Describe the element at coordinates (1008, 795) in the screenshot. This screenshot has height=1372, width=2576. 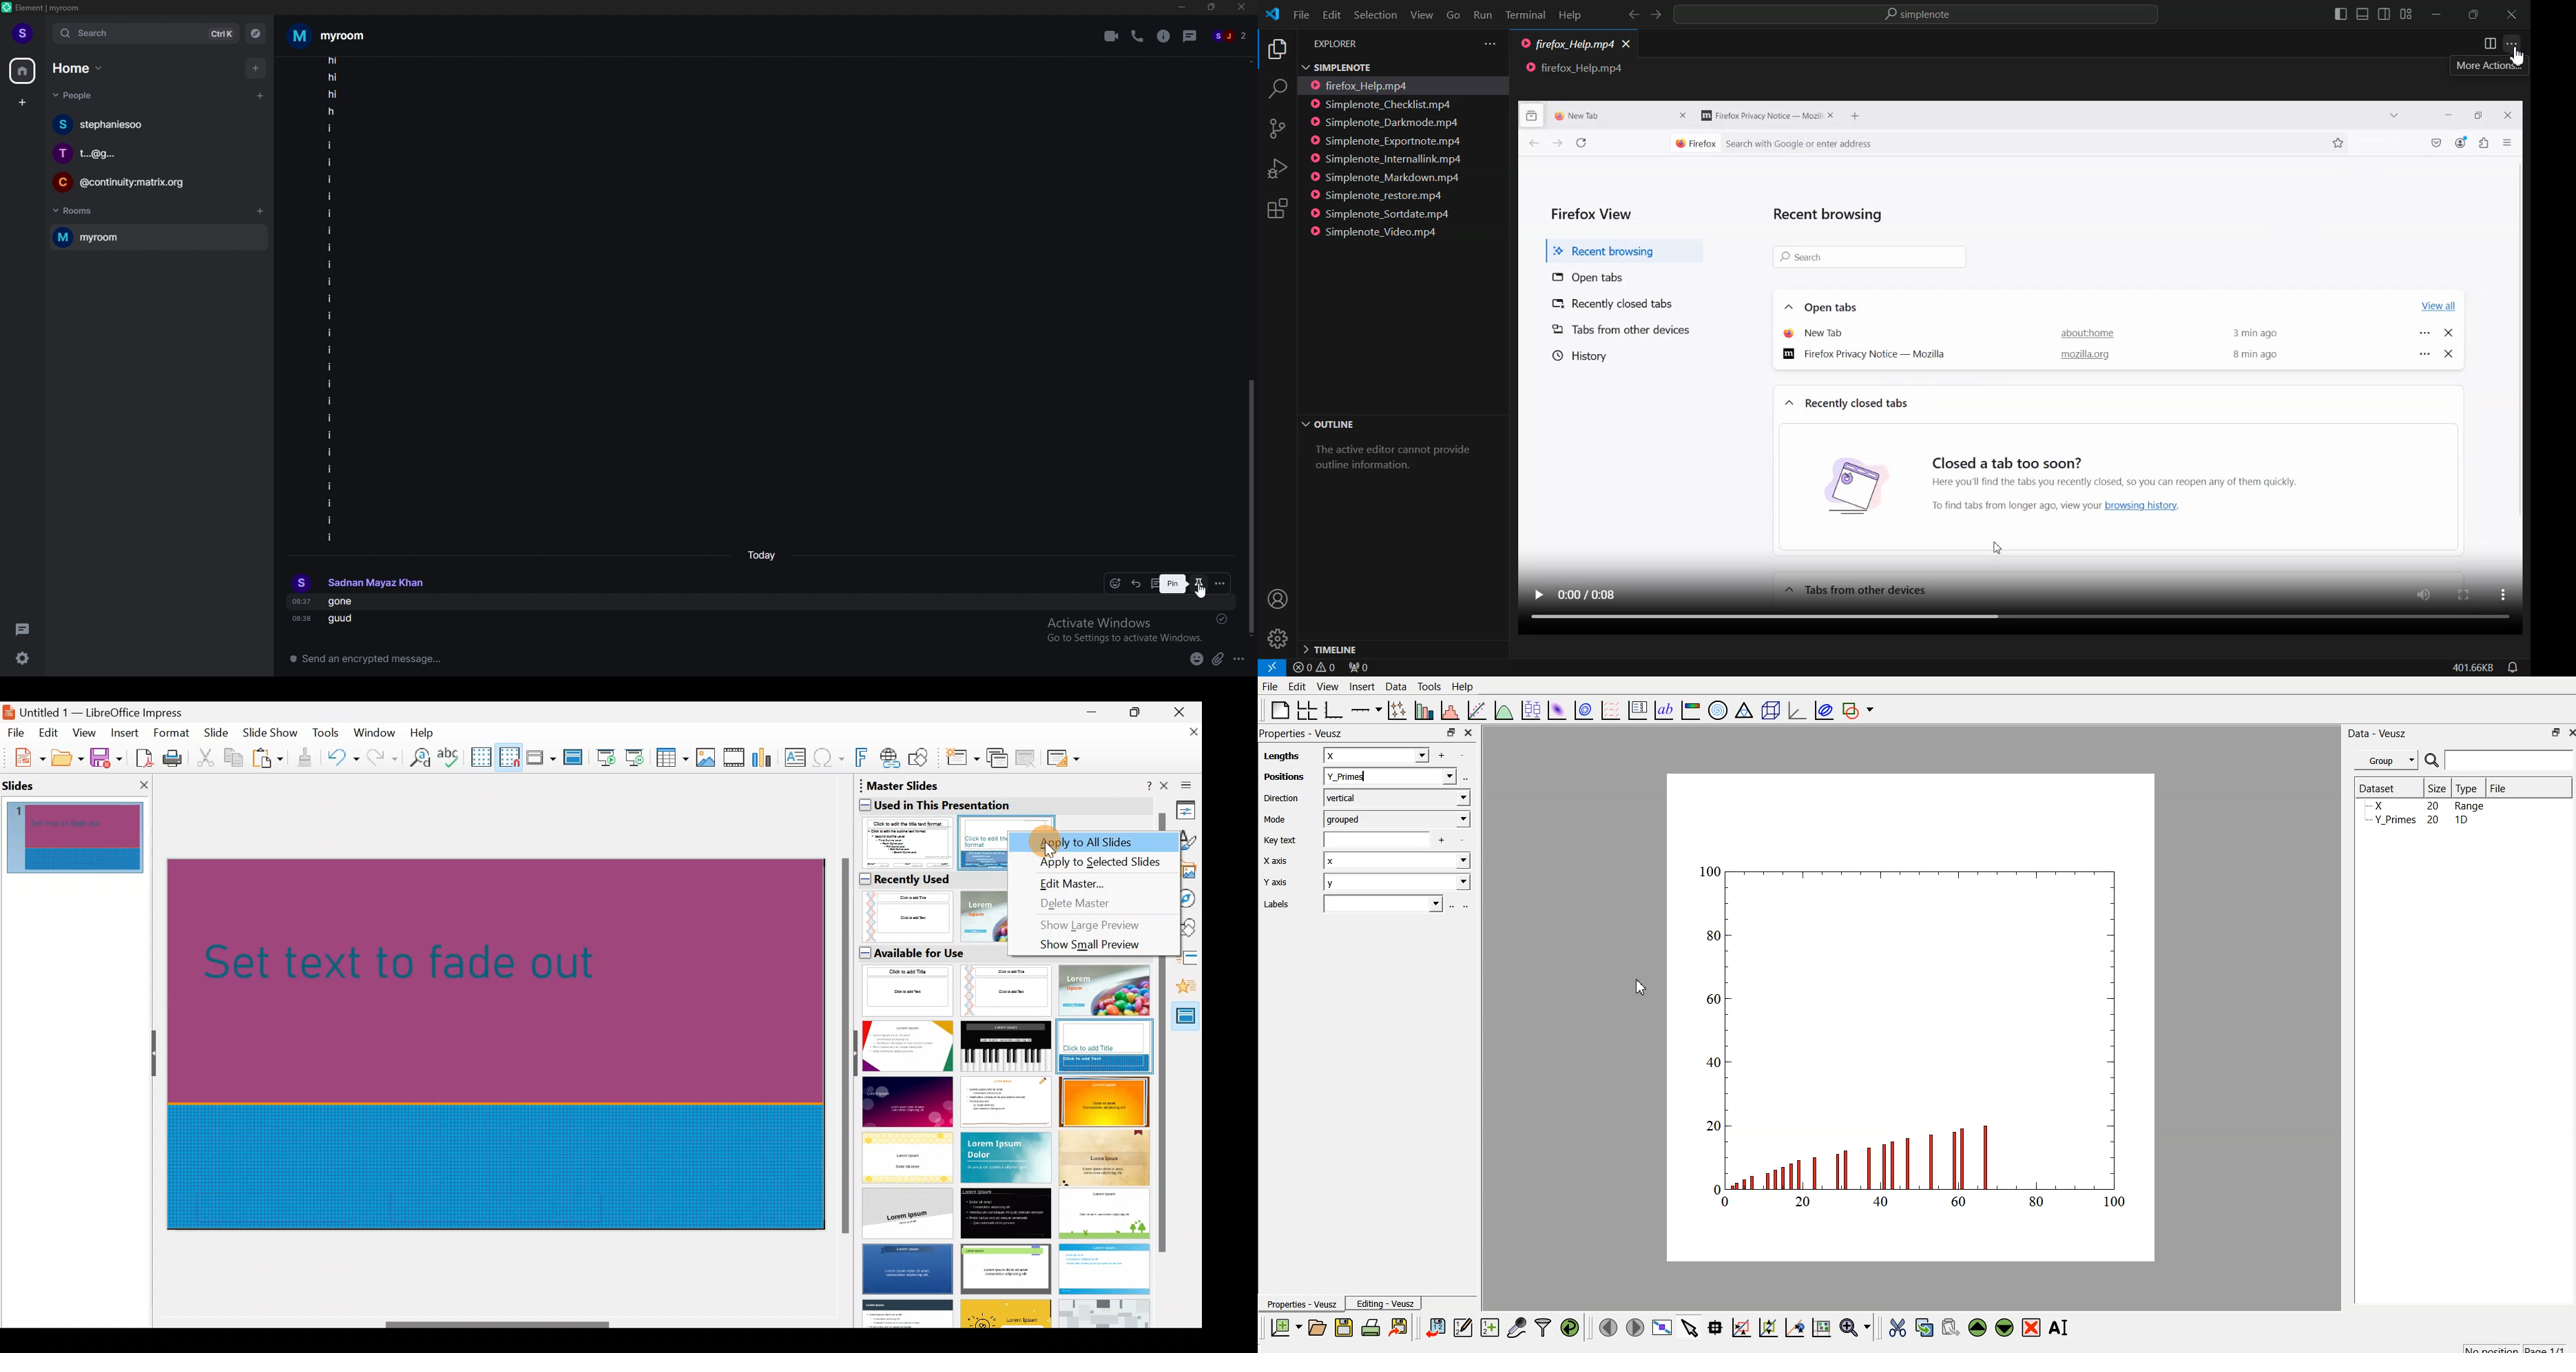
I see `Master slides used in this presentation` at that location.